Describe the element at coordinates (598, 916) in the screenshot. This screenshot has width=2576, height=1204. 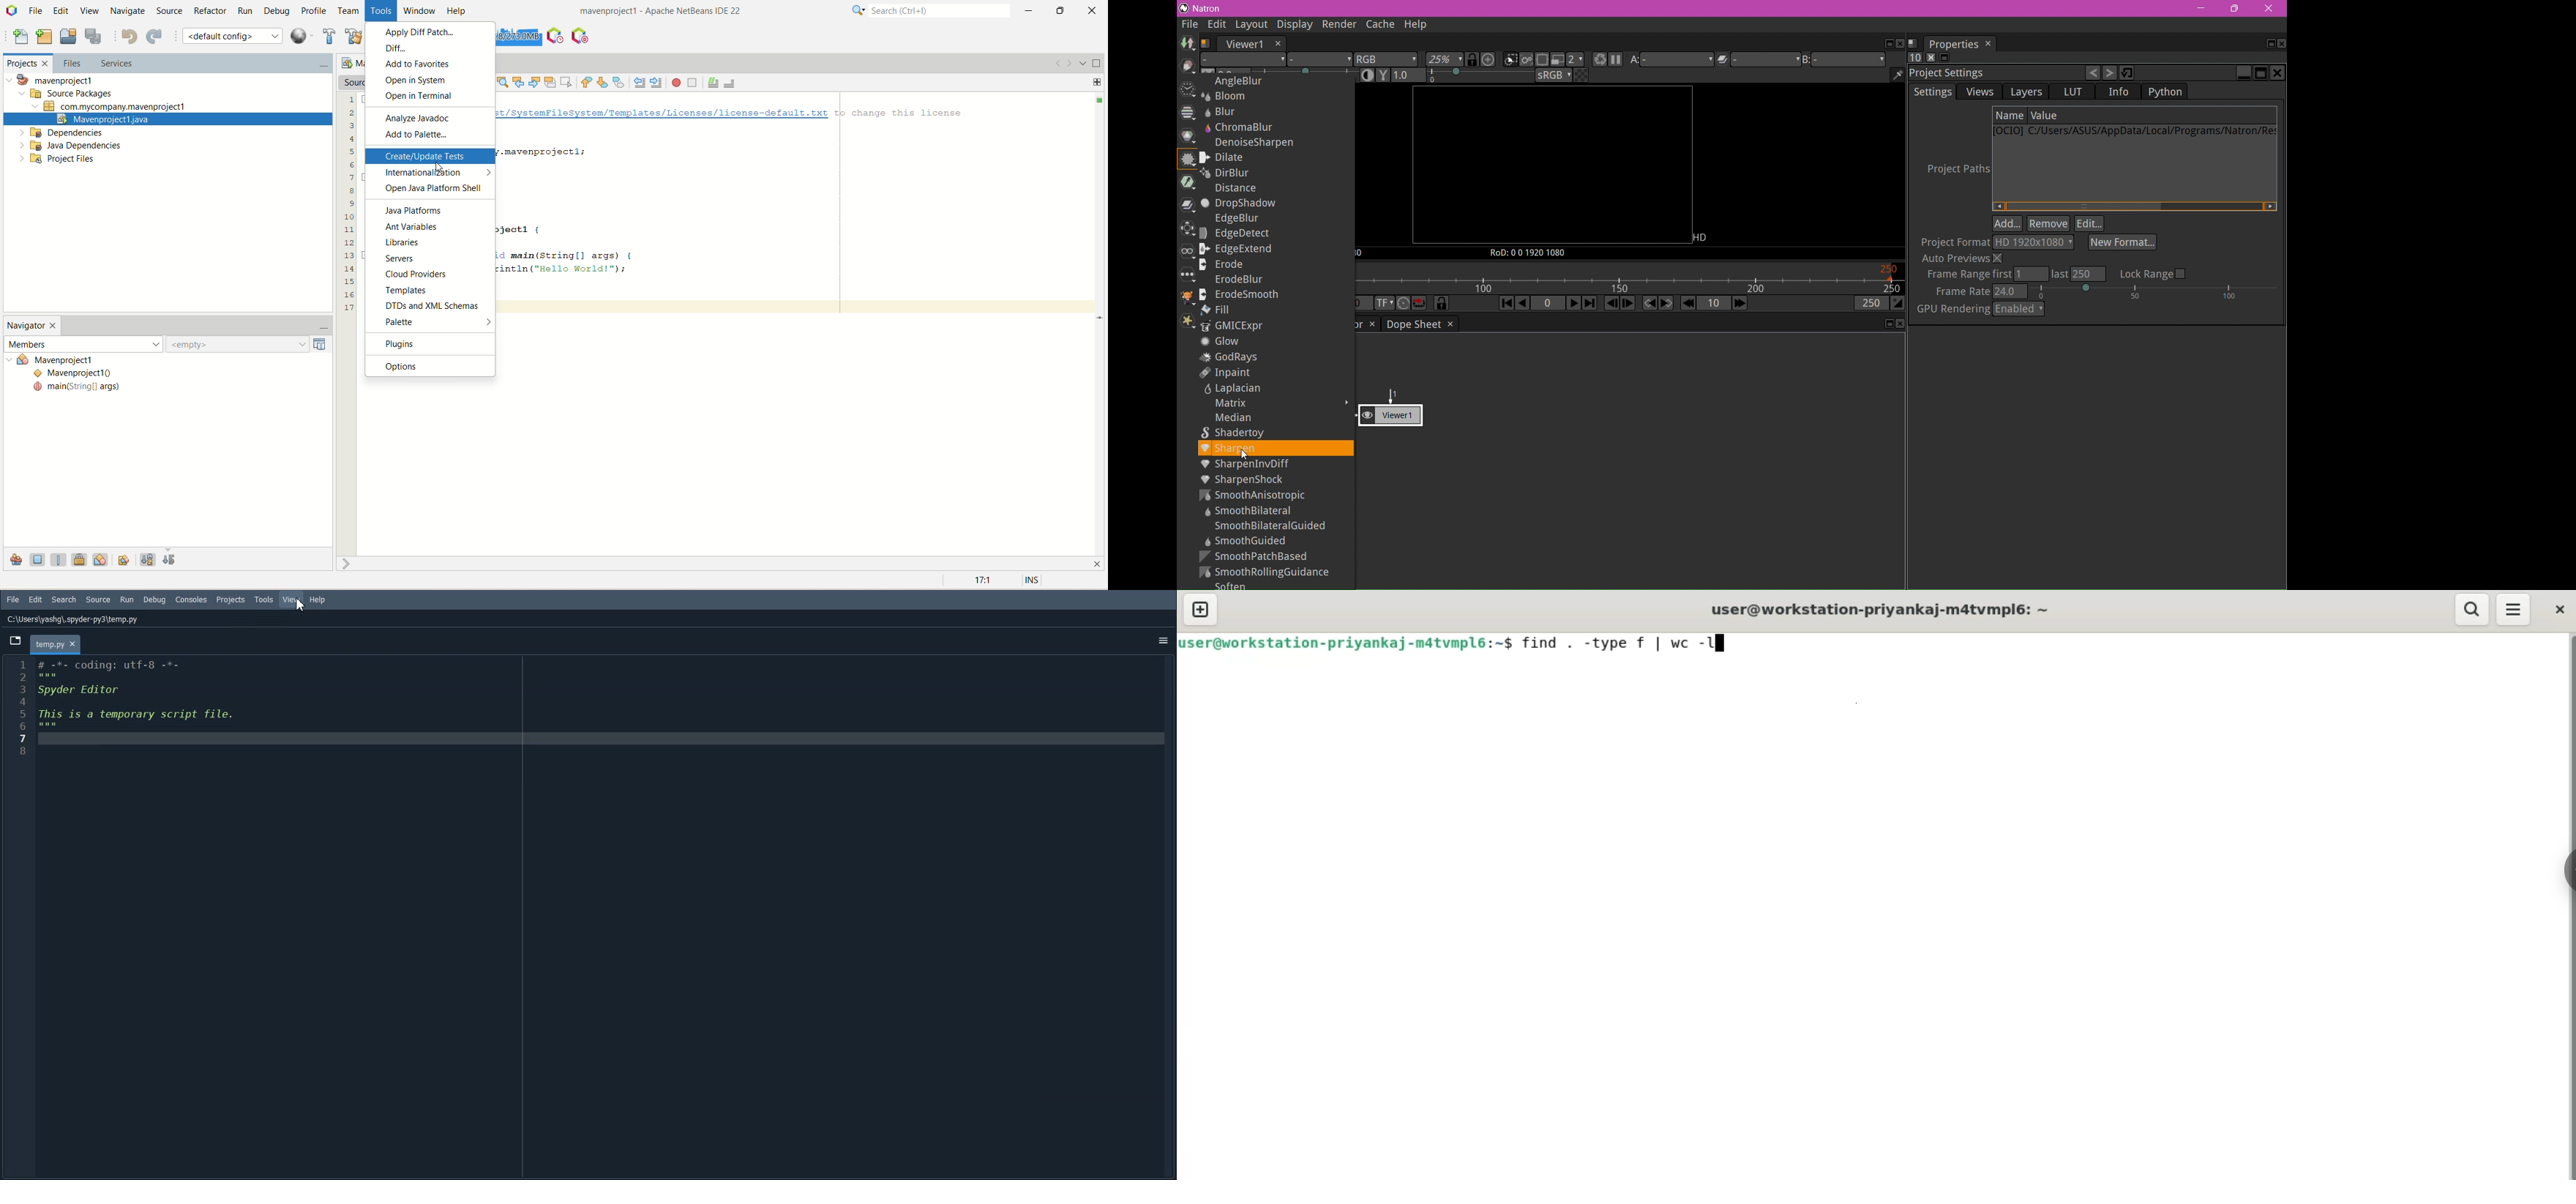
I see `# -*- coding: utf-8 -*- """ Spyder Editor  This is a temporary script file. """` at that location.